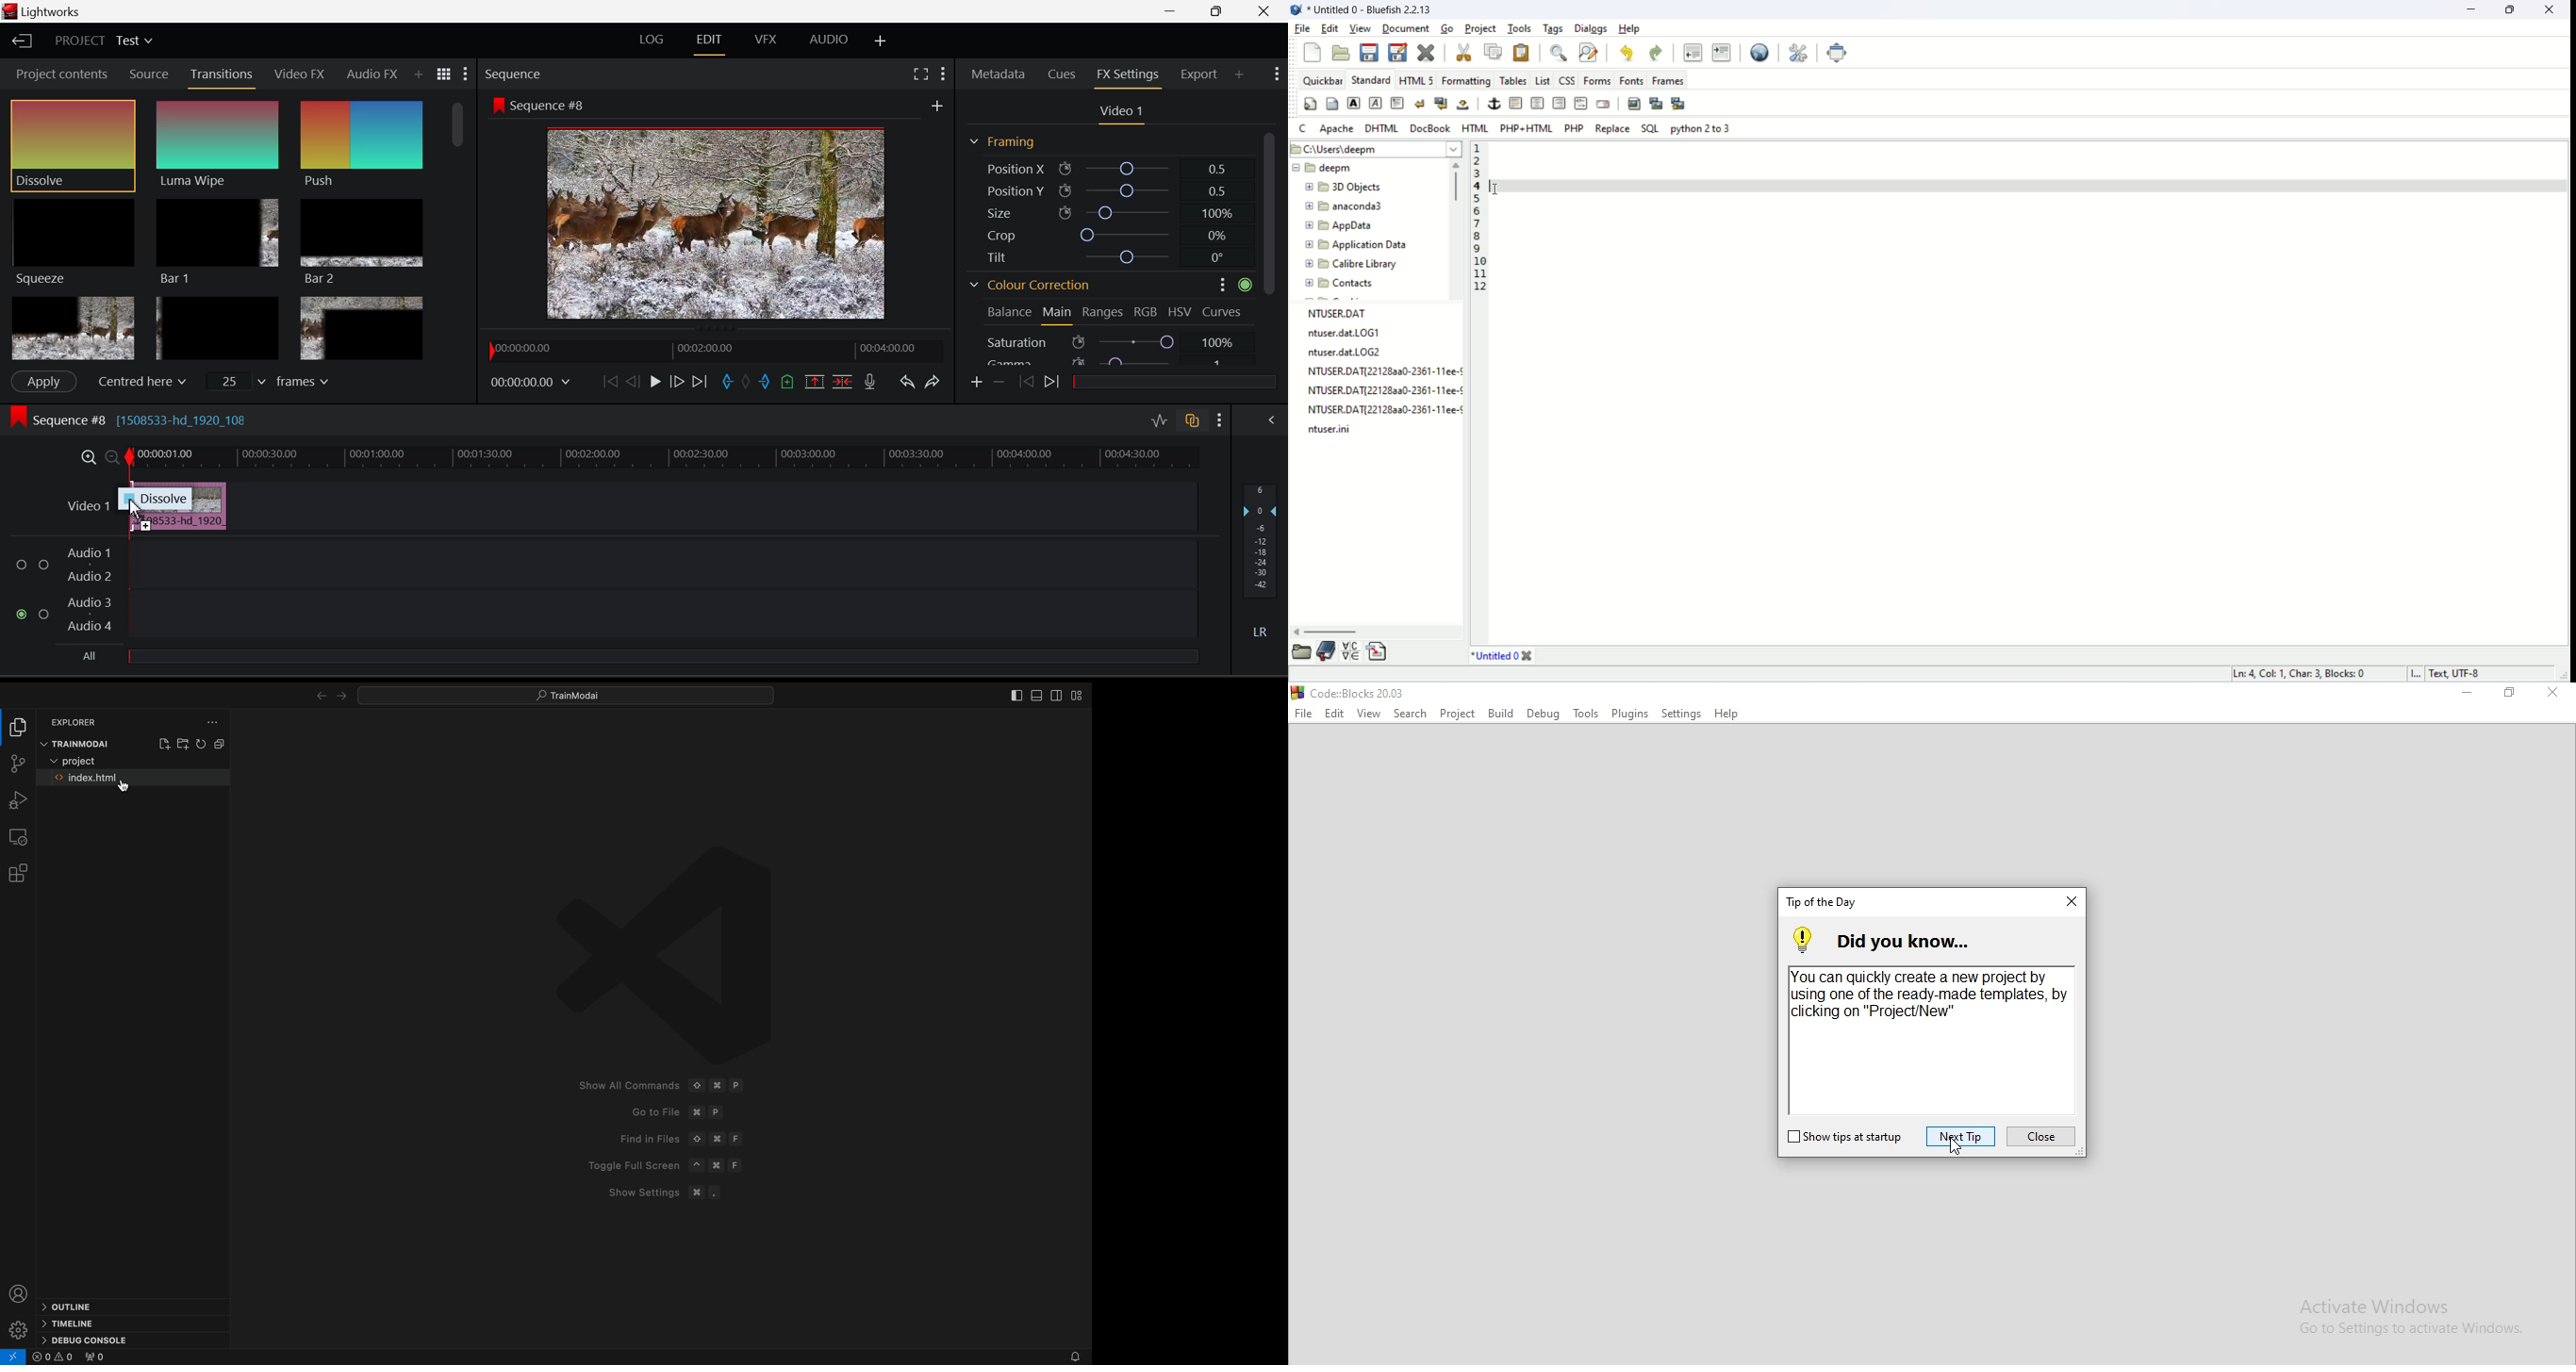 This screenshot has width=2576, height=1372. What do you see at coordinates (1223, 311) in the screenshot?
I see `Curves` at bounding box center [1223, 311].